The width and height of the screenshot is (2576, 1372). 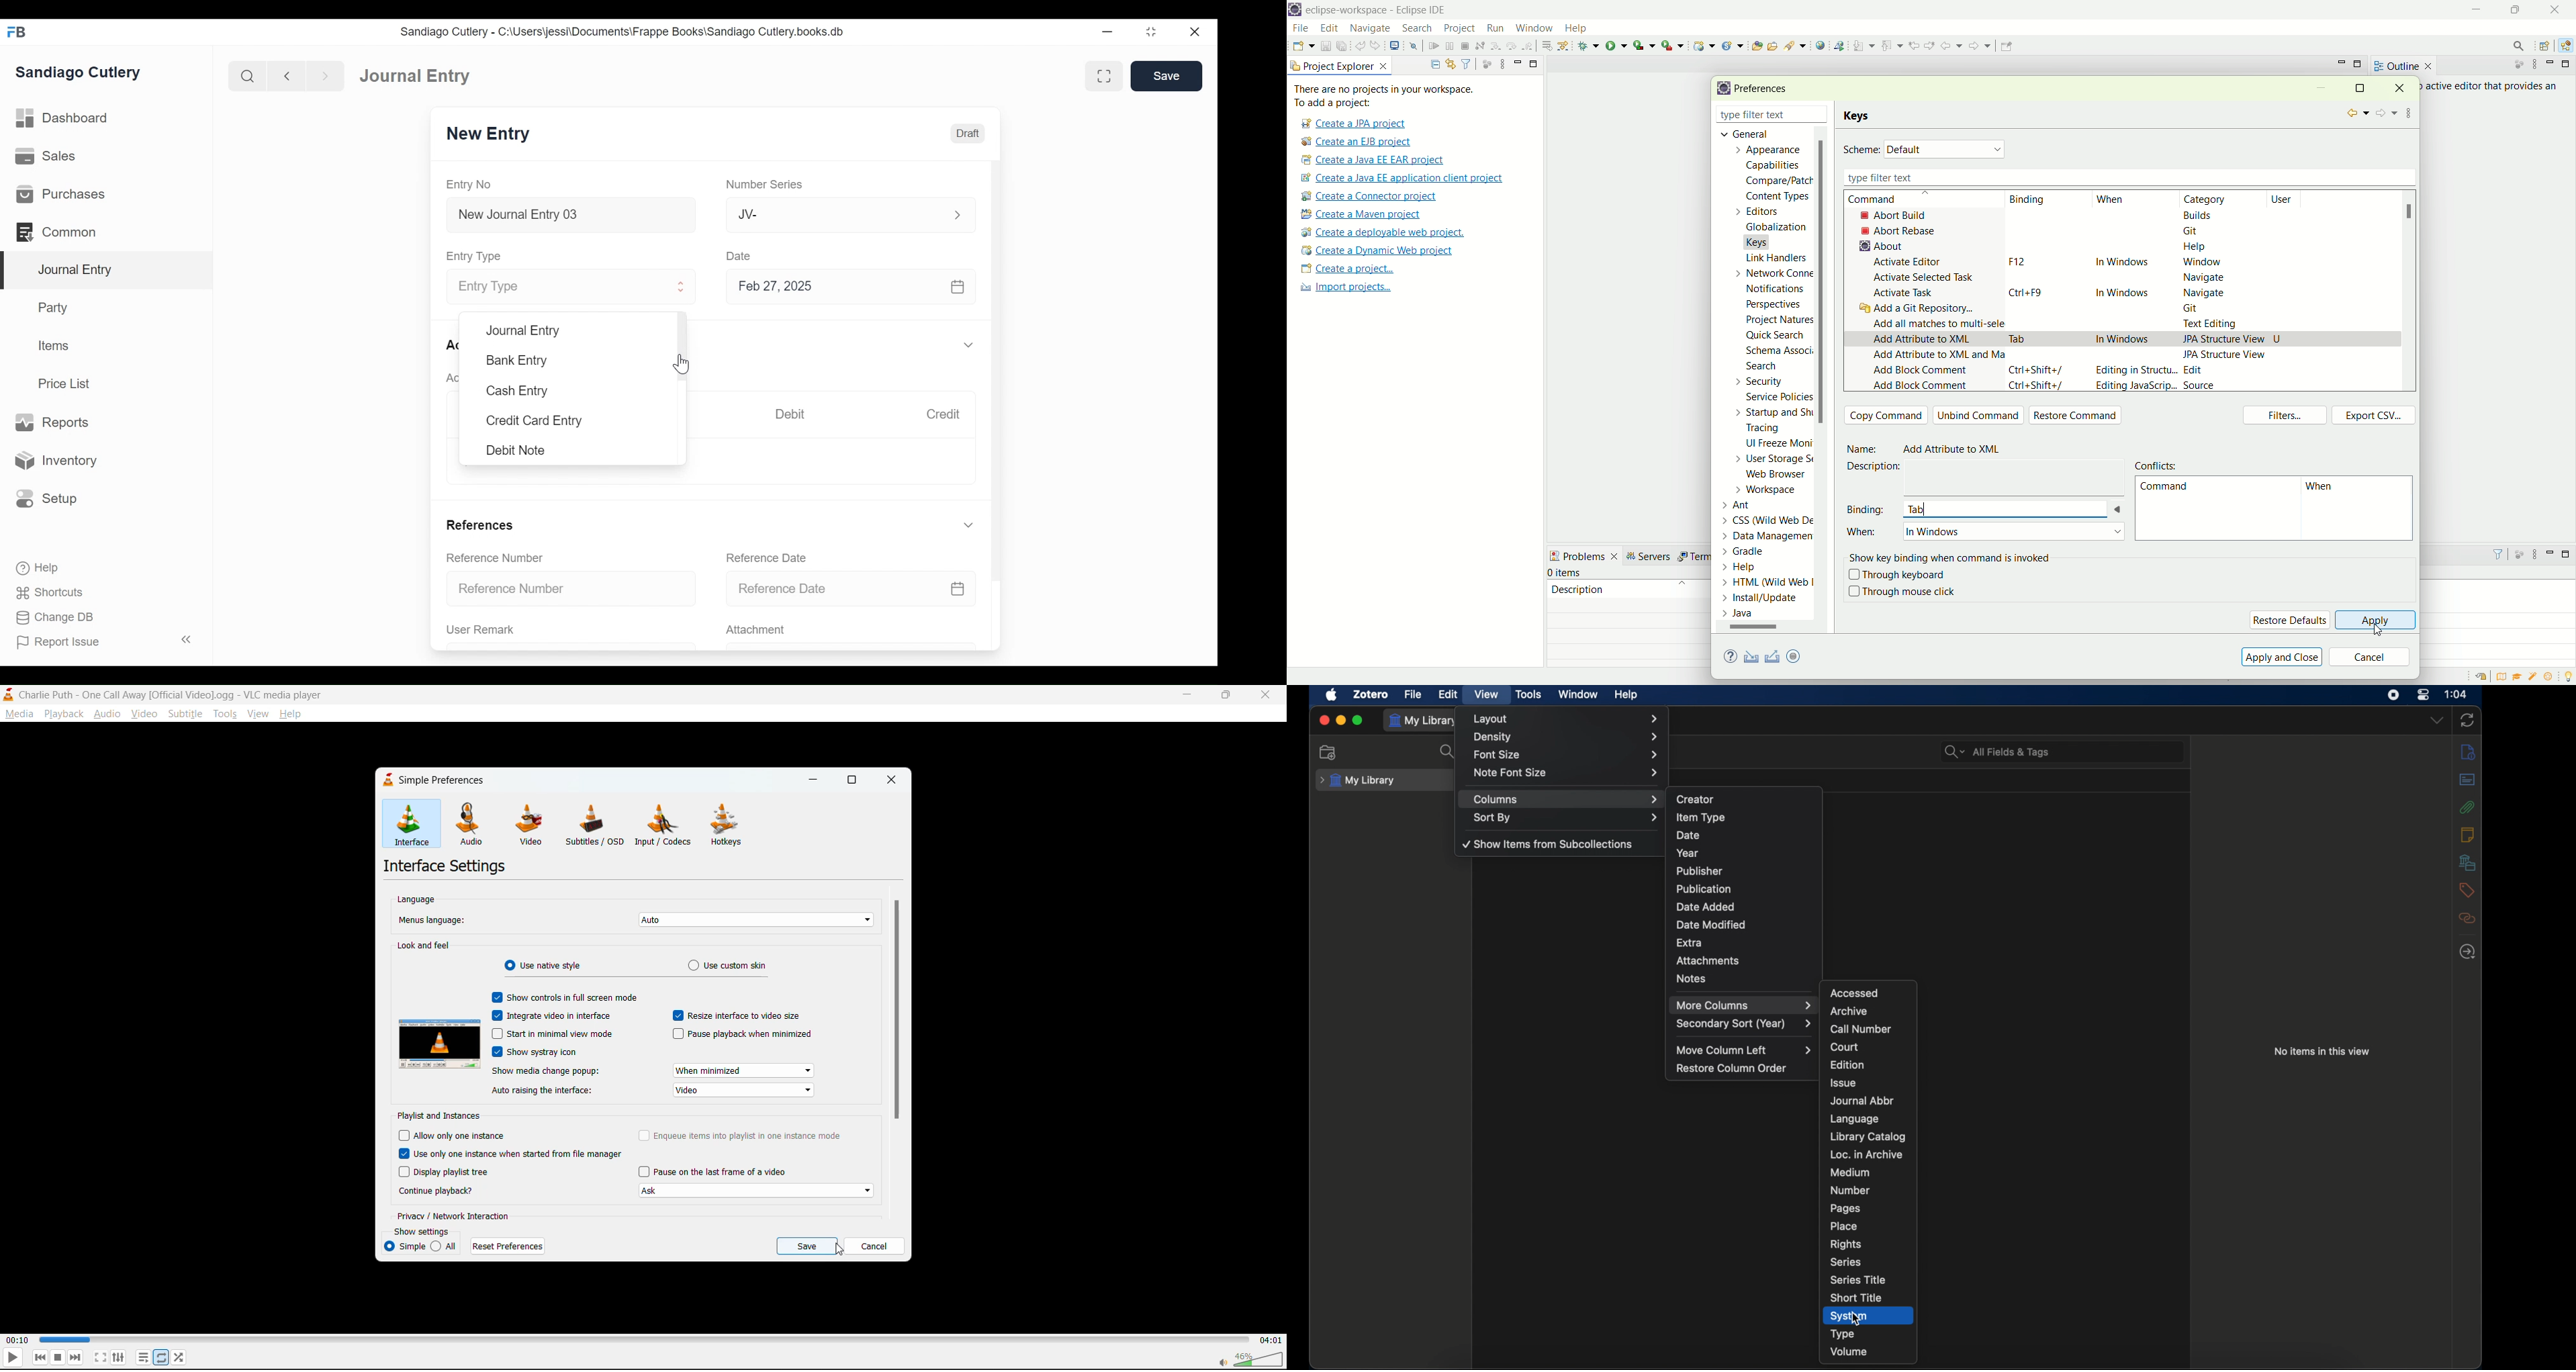 I want to click on user storage service, so click(x=1775, y=461).